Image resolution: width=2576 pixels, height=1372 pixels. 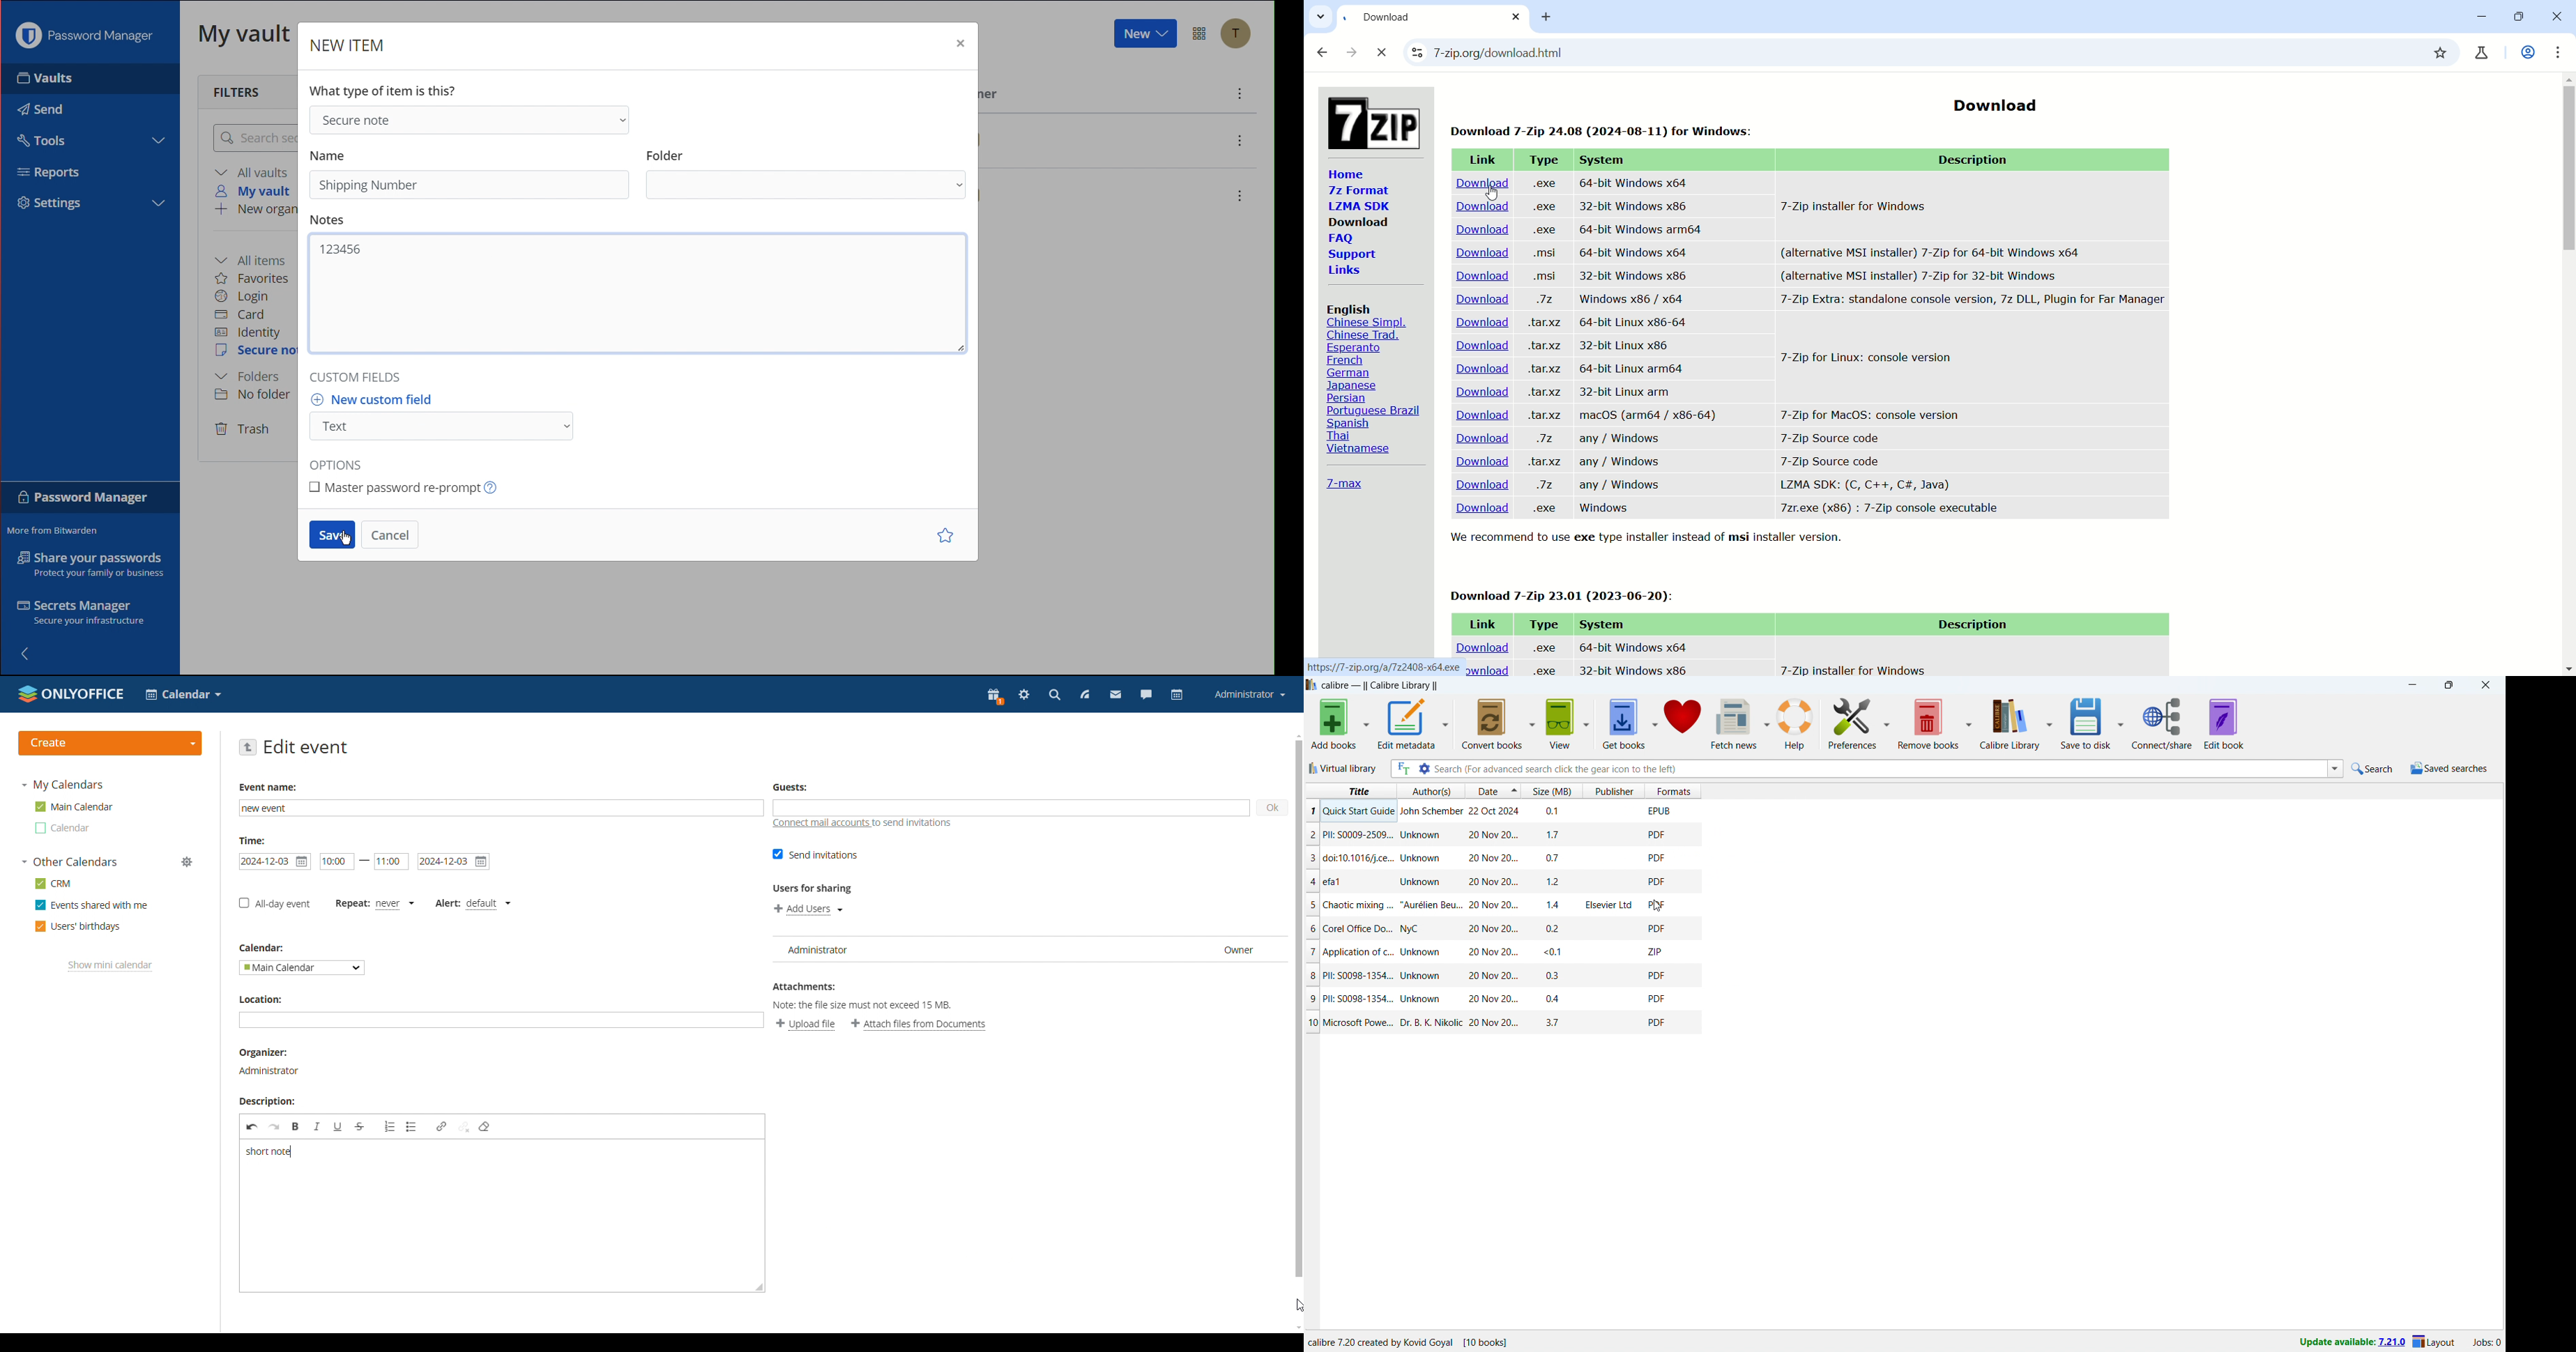 I want to click on ‘Windows x86 / x64, so click(x=1629, y=298).